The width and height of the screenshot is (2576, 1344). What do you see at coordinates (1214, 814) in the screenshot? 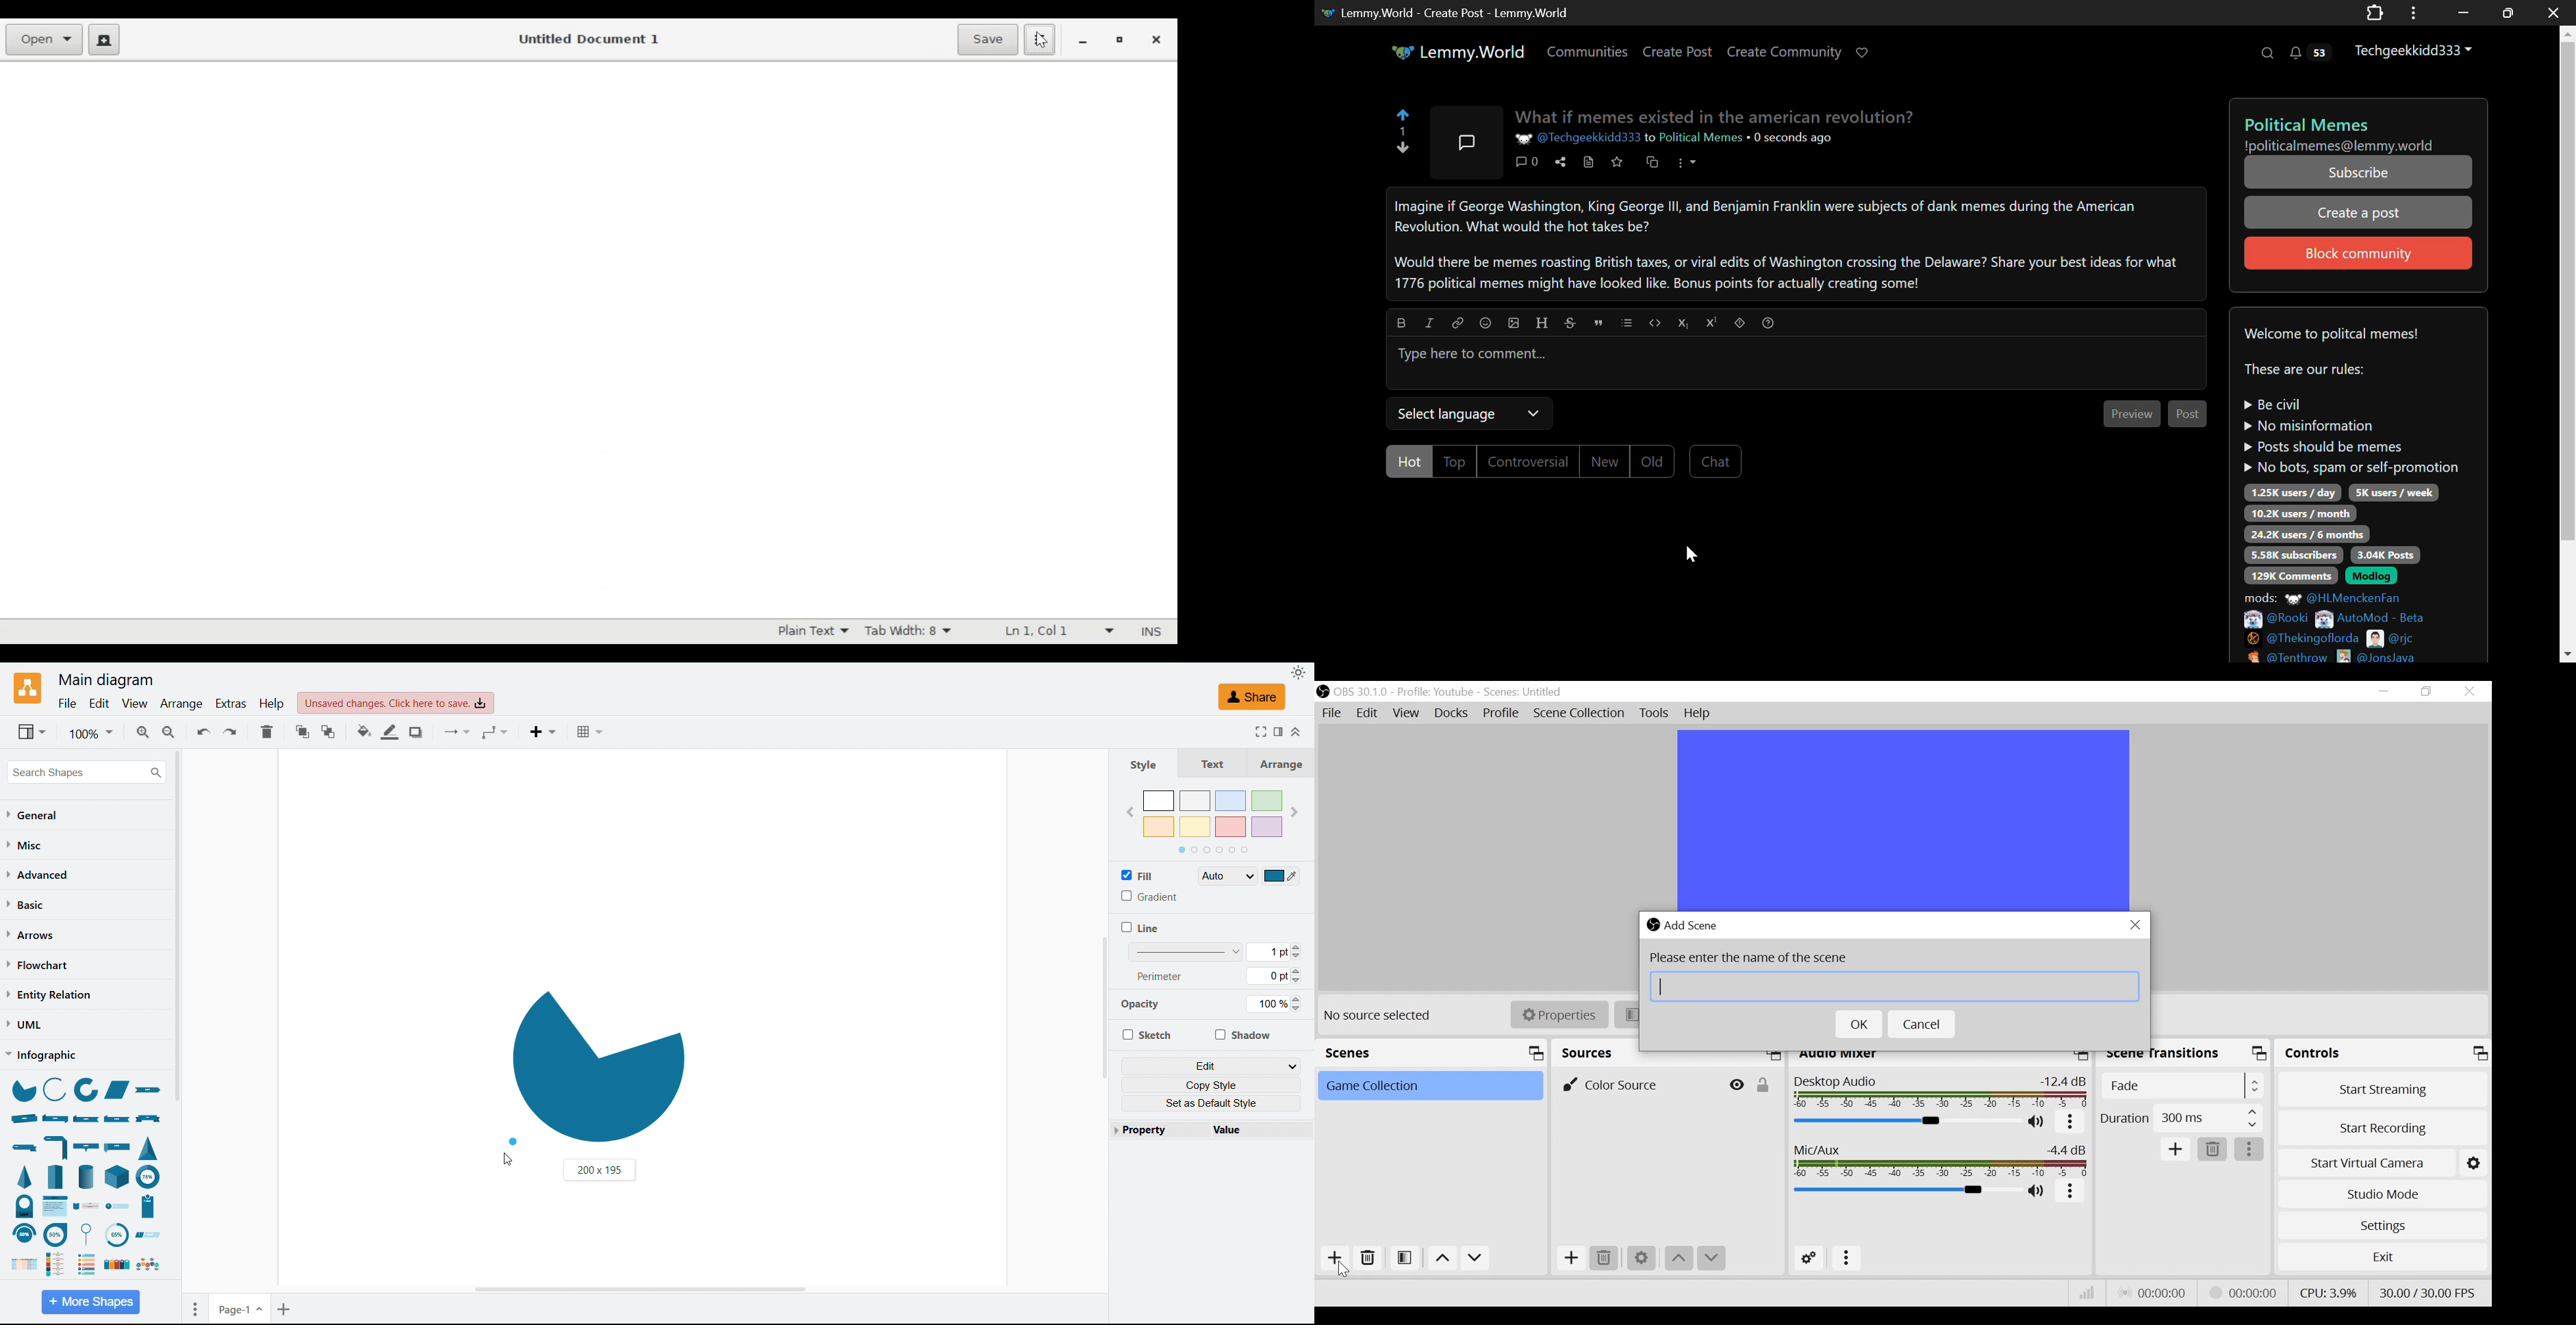
I see `Colour palettes ` at bounding box center [1214, 814].